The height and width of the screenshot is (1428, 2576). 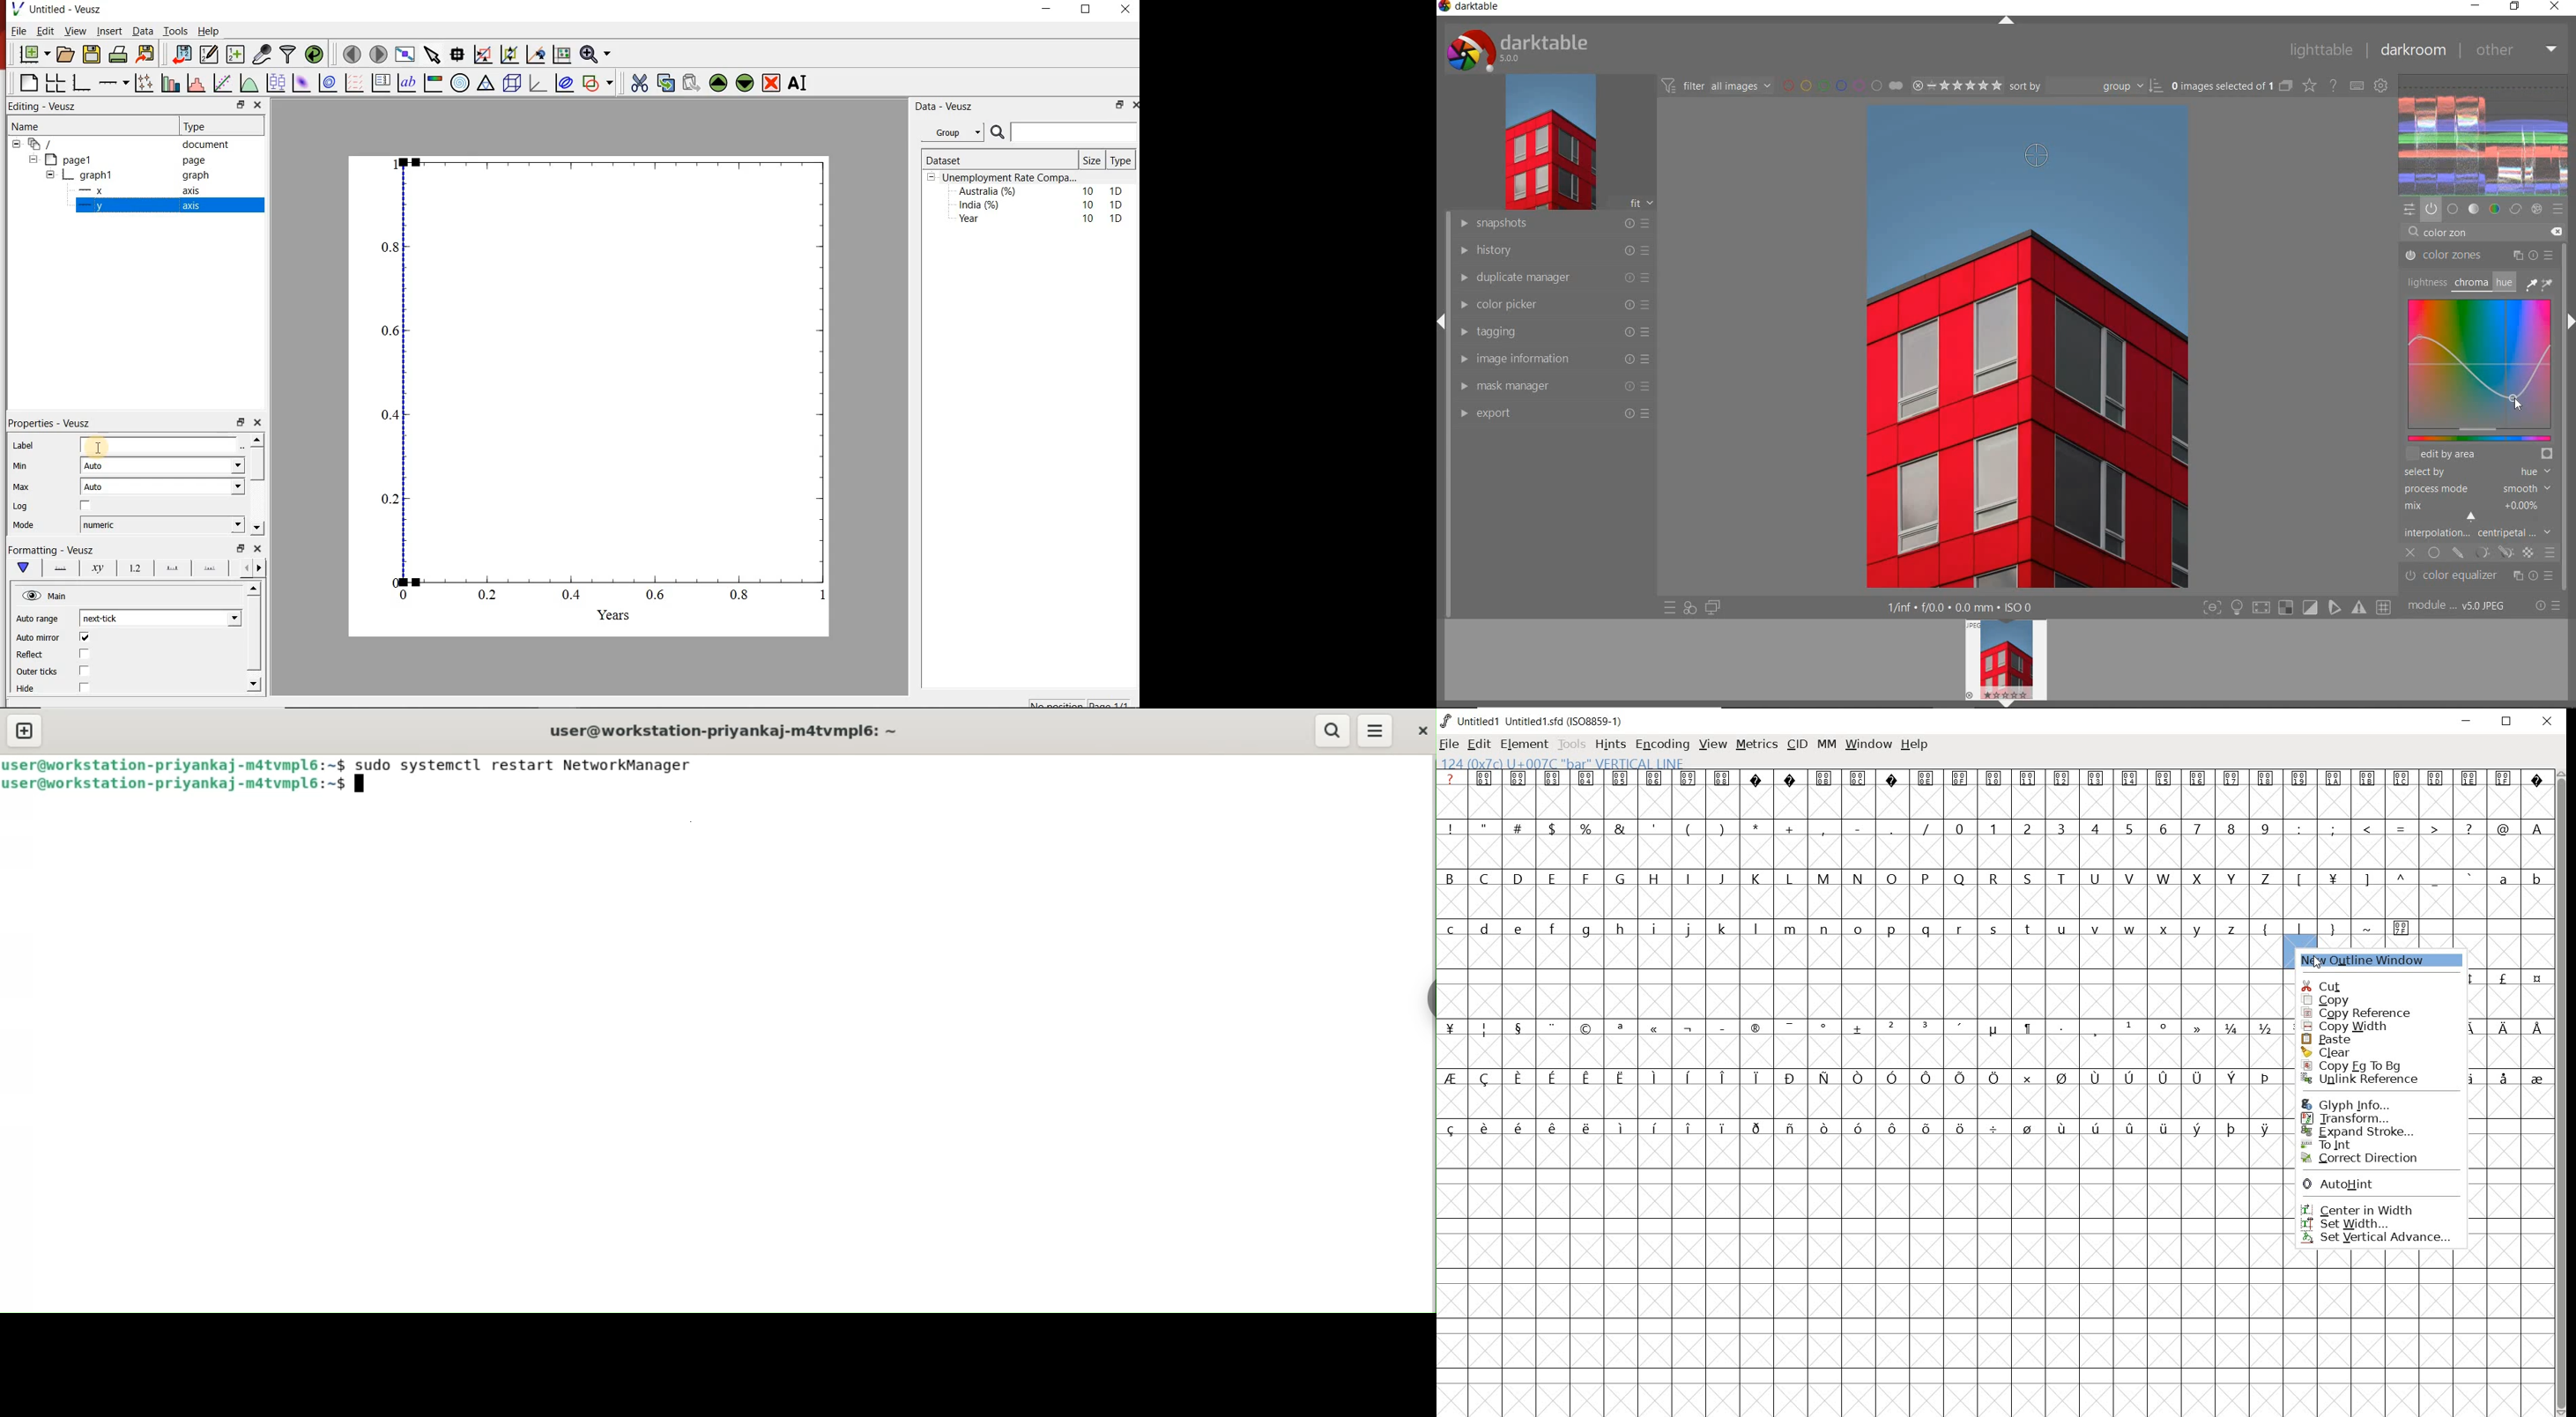 I want to click on Sort, so click(x=2087, y=87).